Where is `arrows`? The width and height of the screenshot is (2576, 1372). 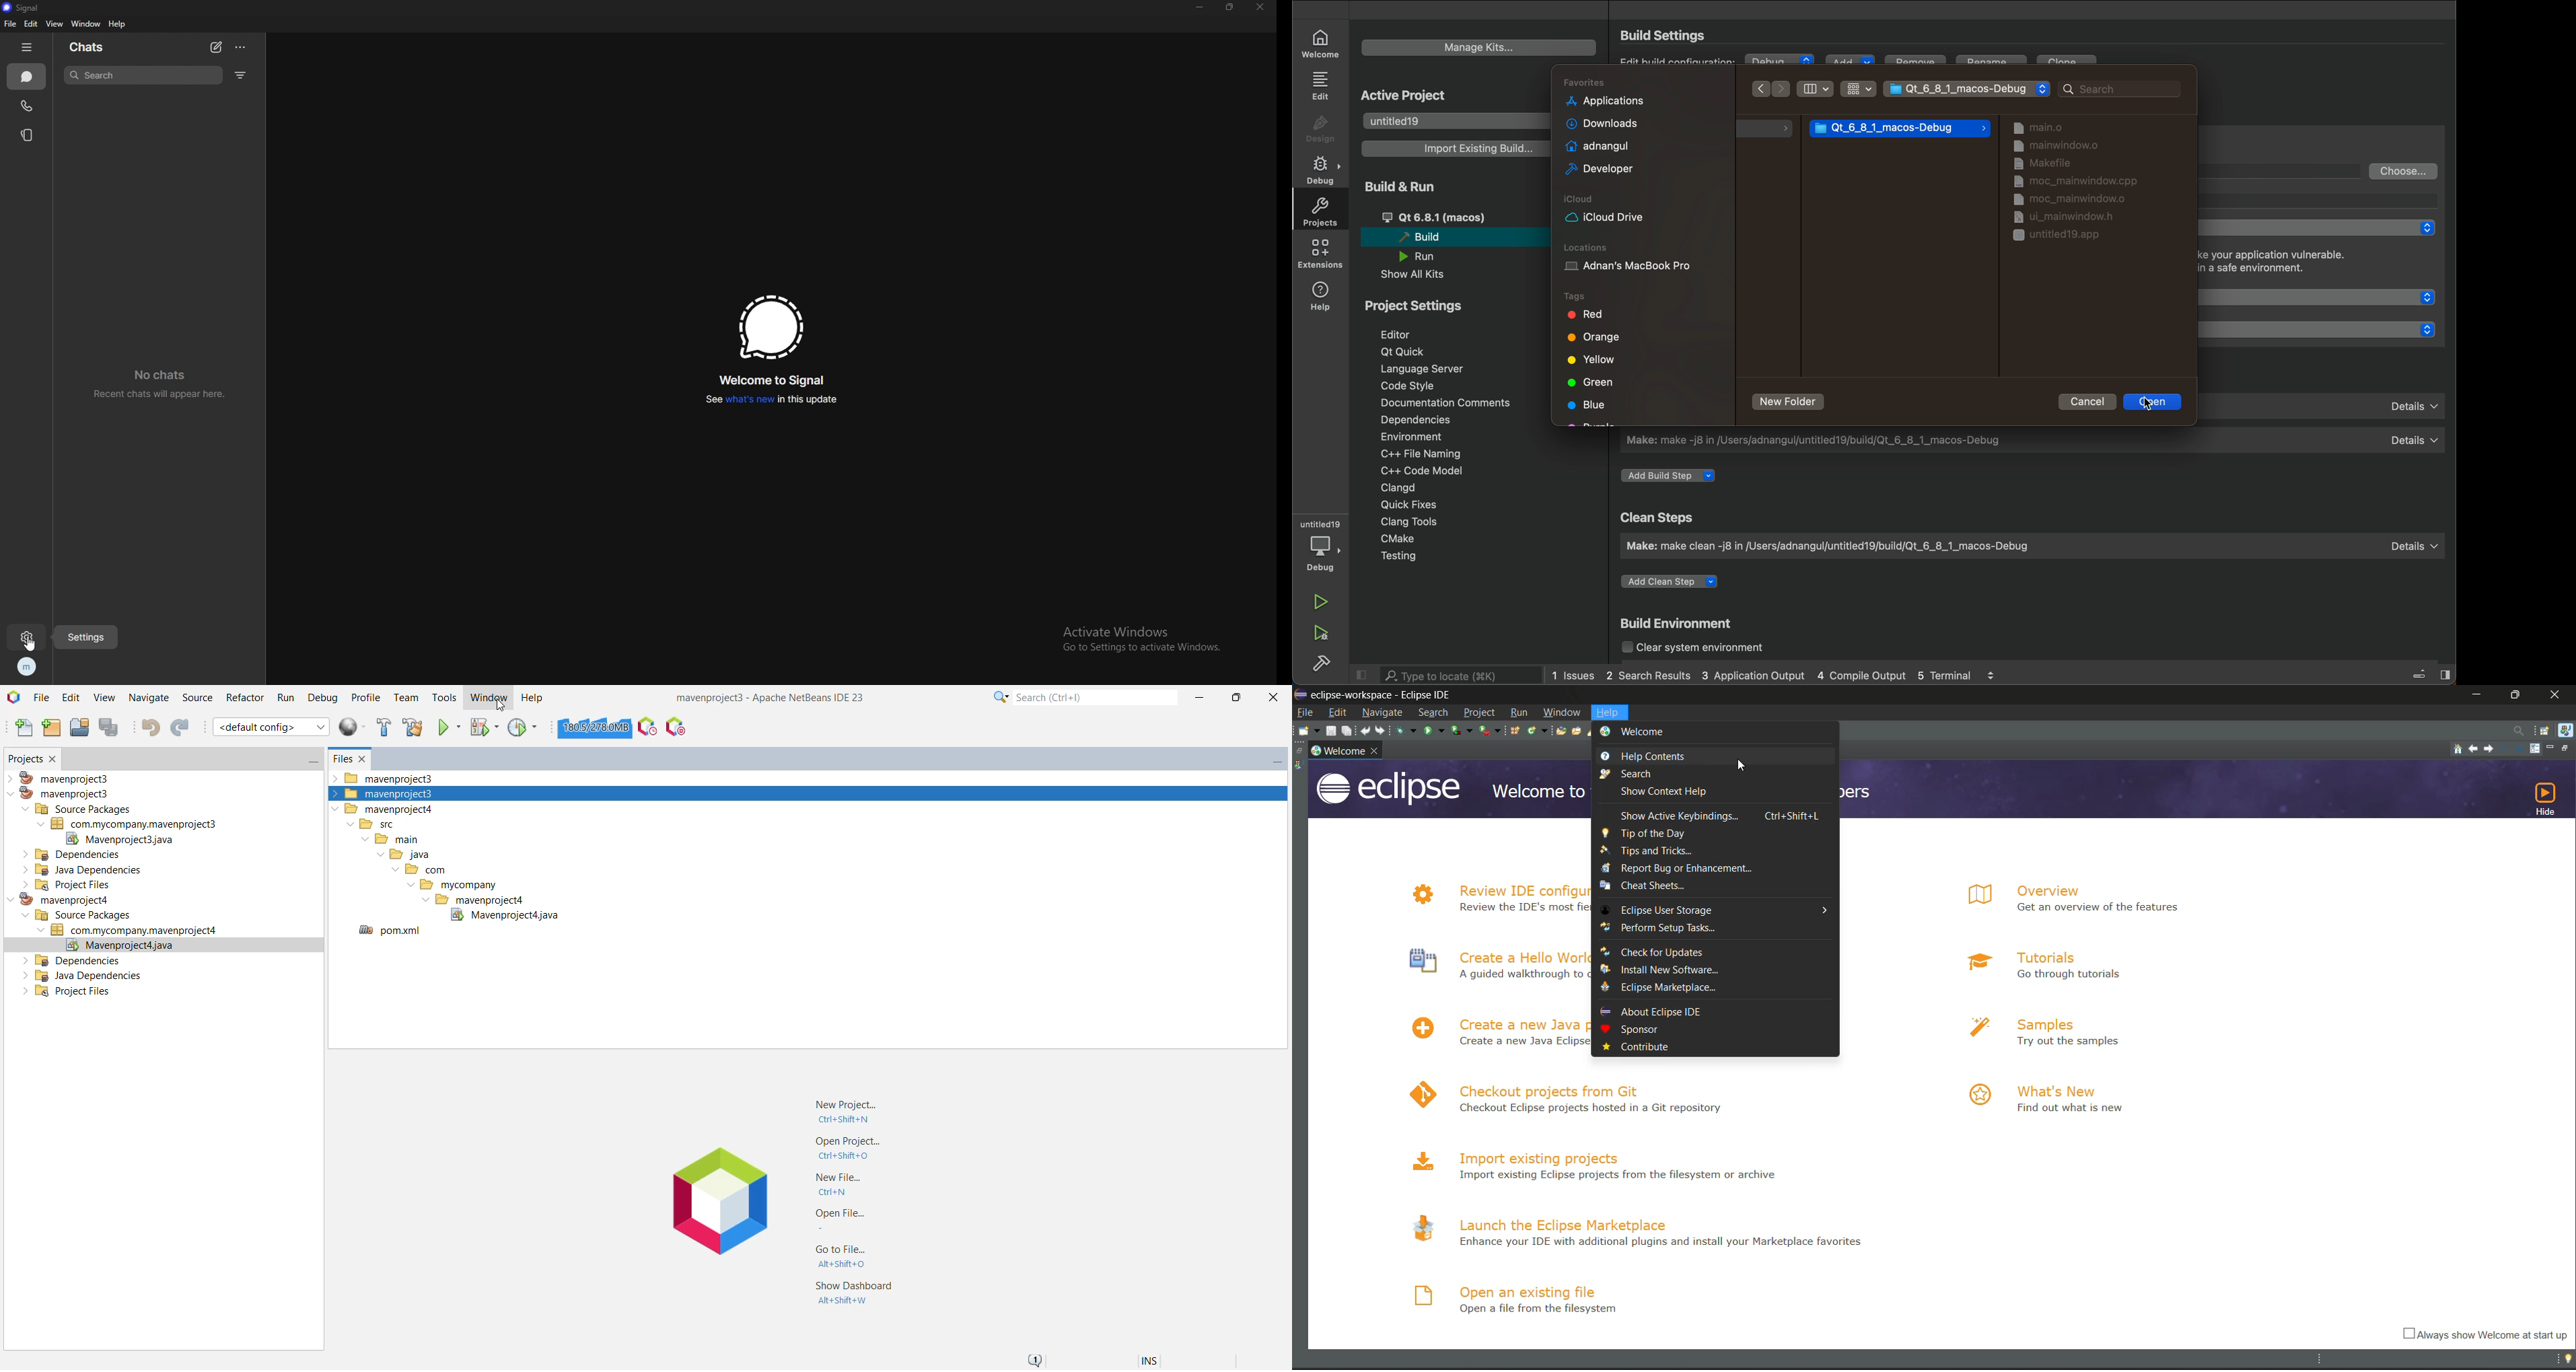 arrows is located at coordinates (1773, 88).